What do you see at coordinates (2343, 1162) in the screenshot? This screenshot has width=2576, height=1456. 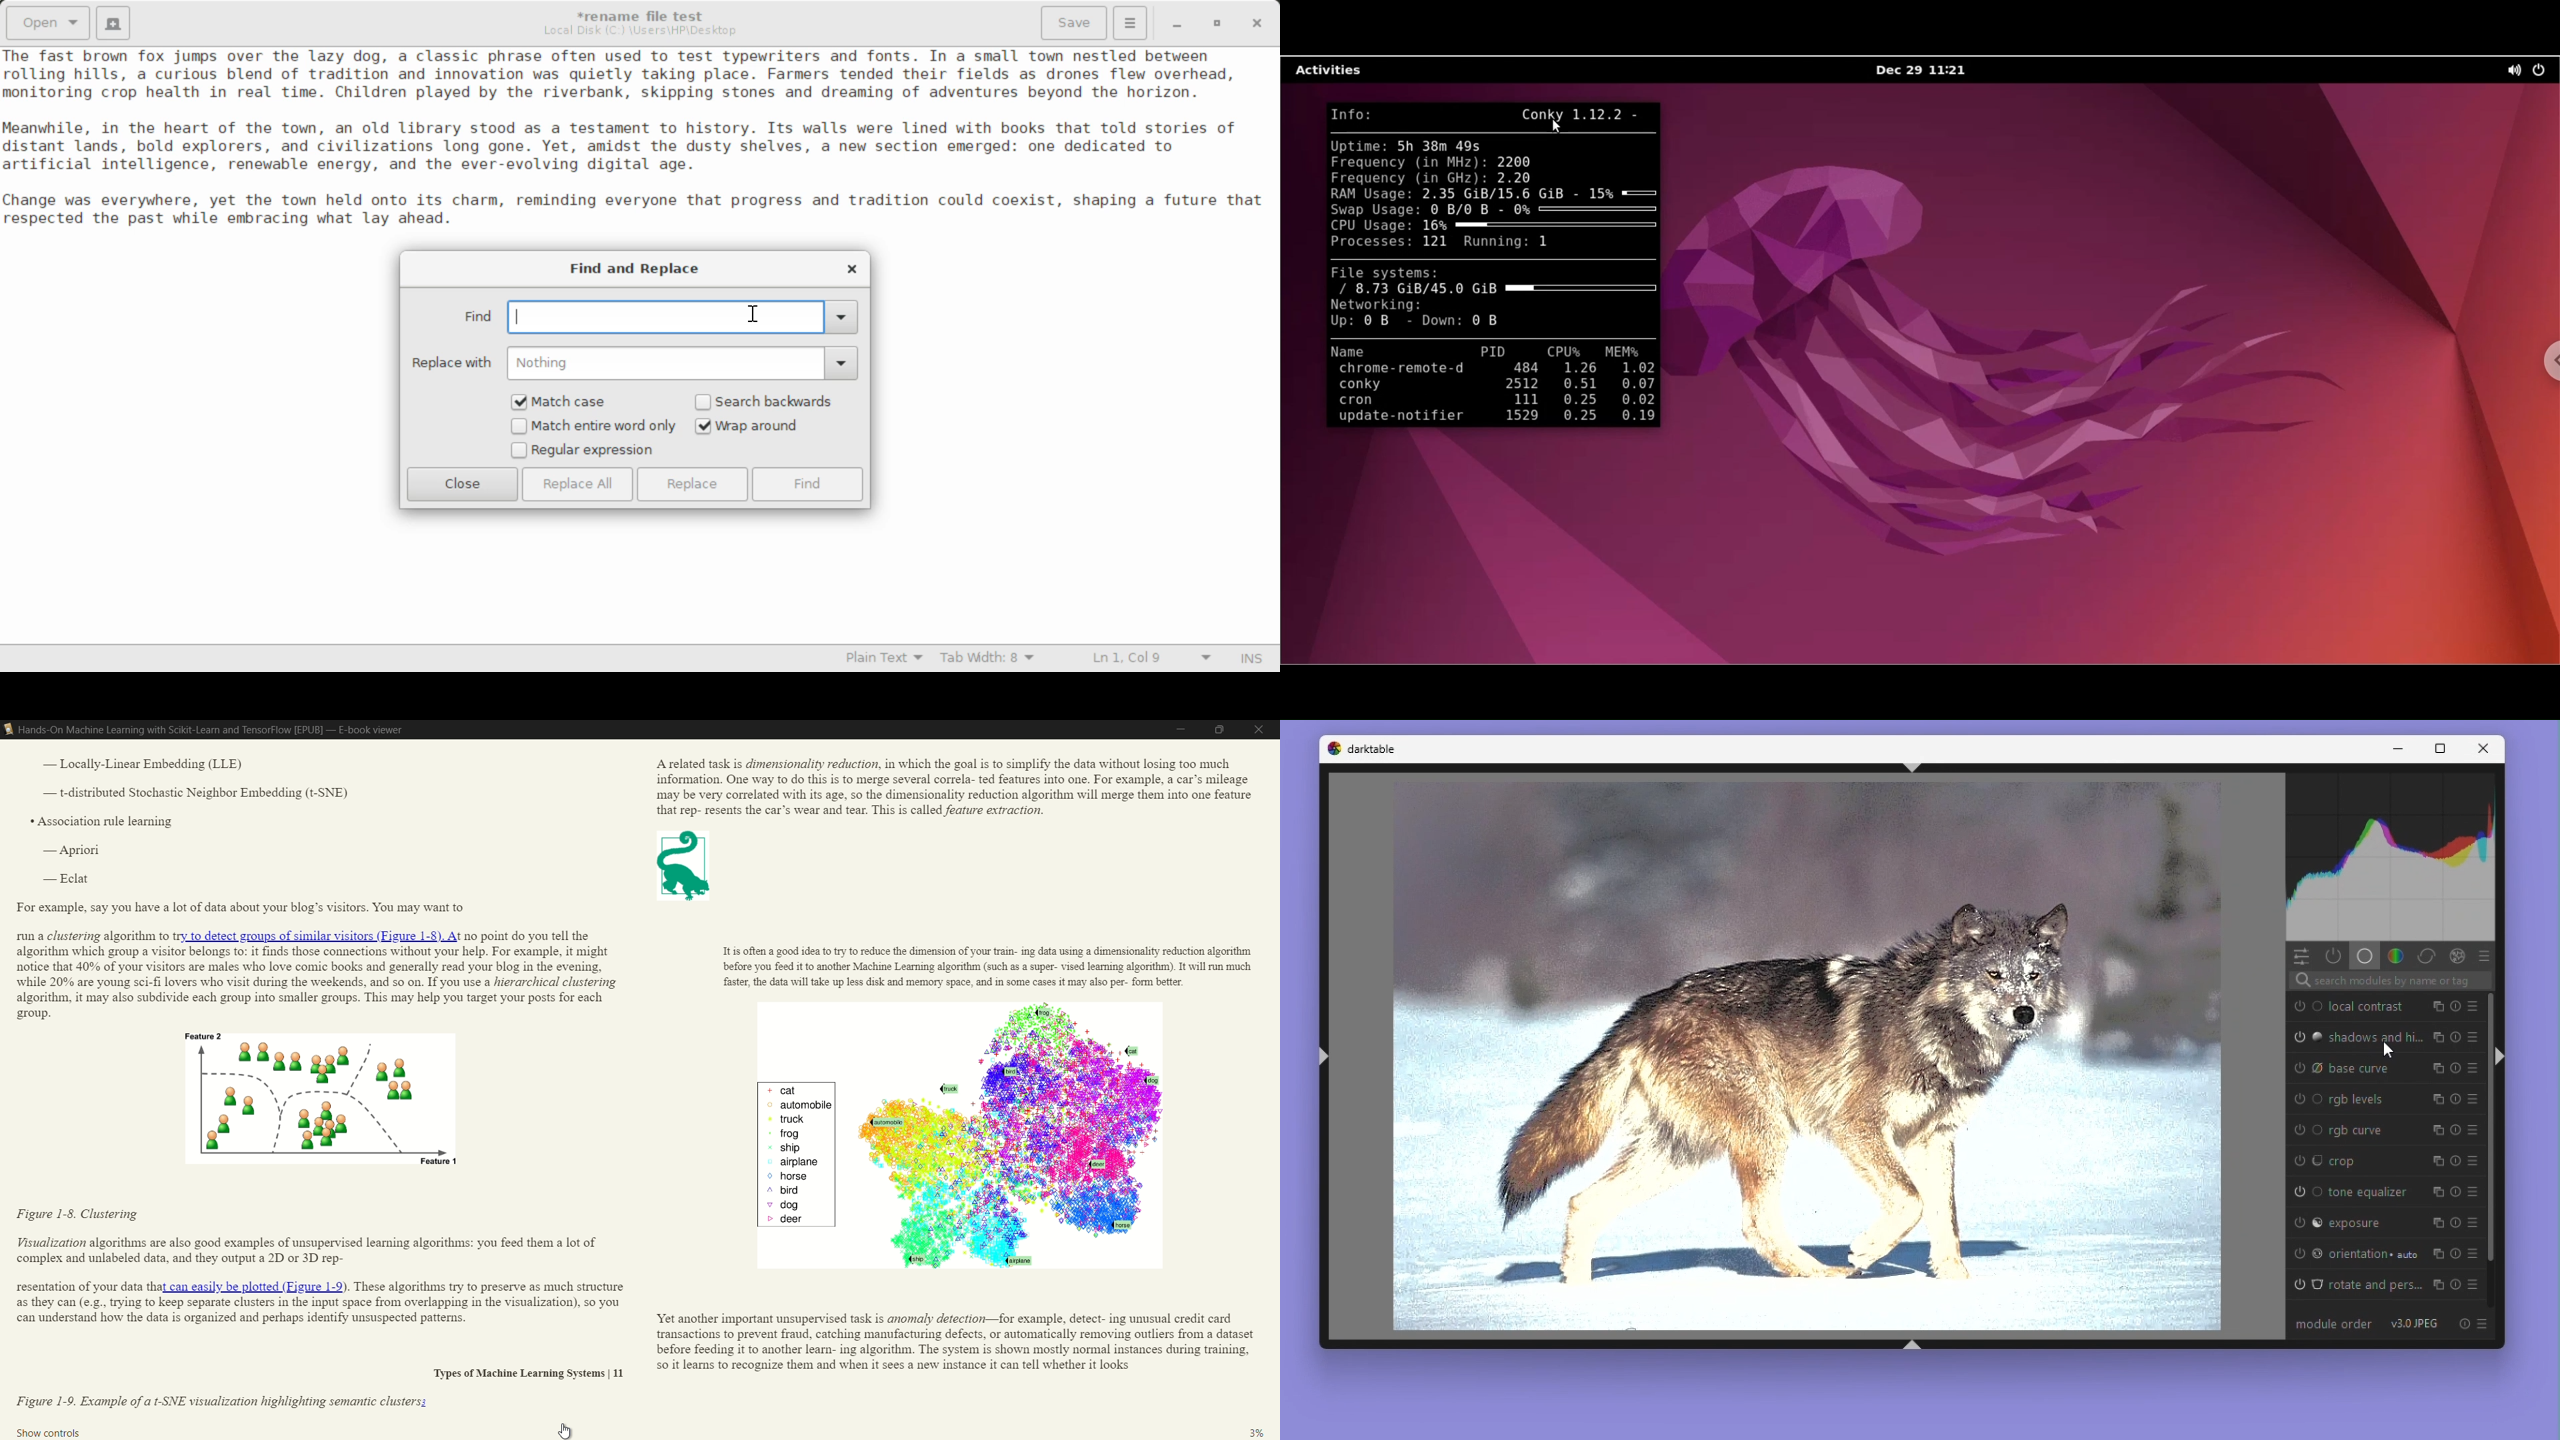 I see `crop` at bounding box center [2343, 1162].